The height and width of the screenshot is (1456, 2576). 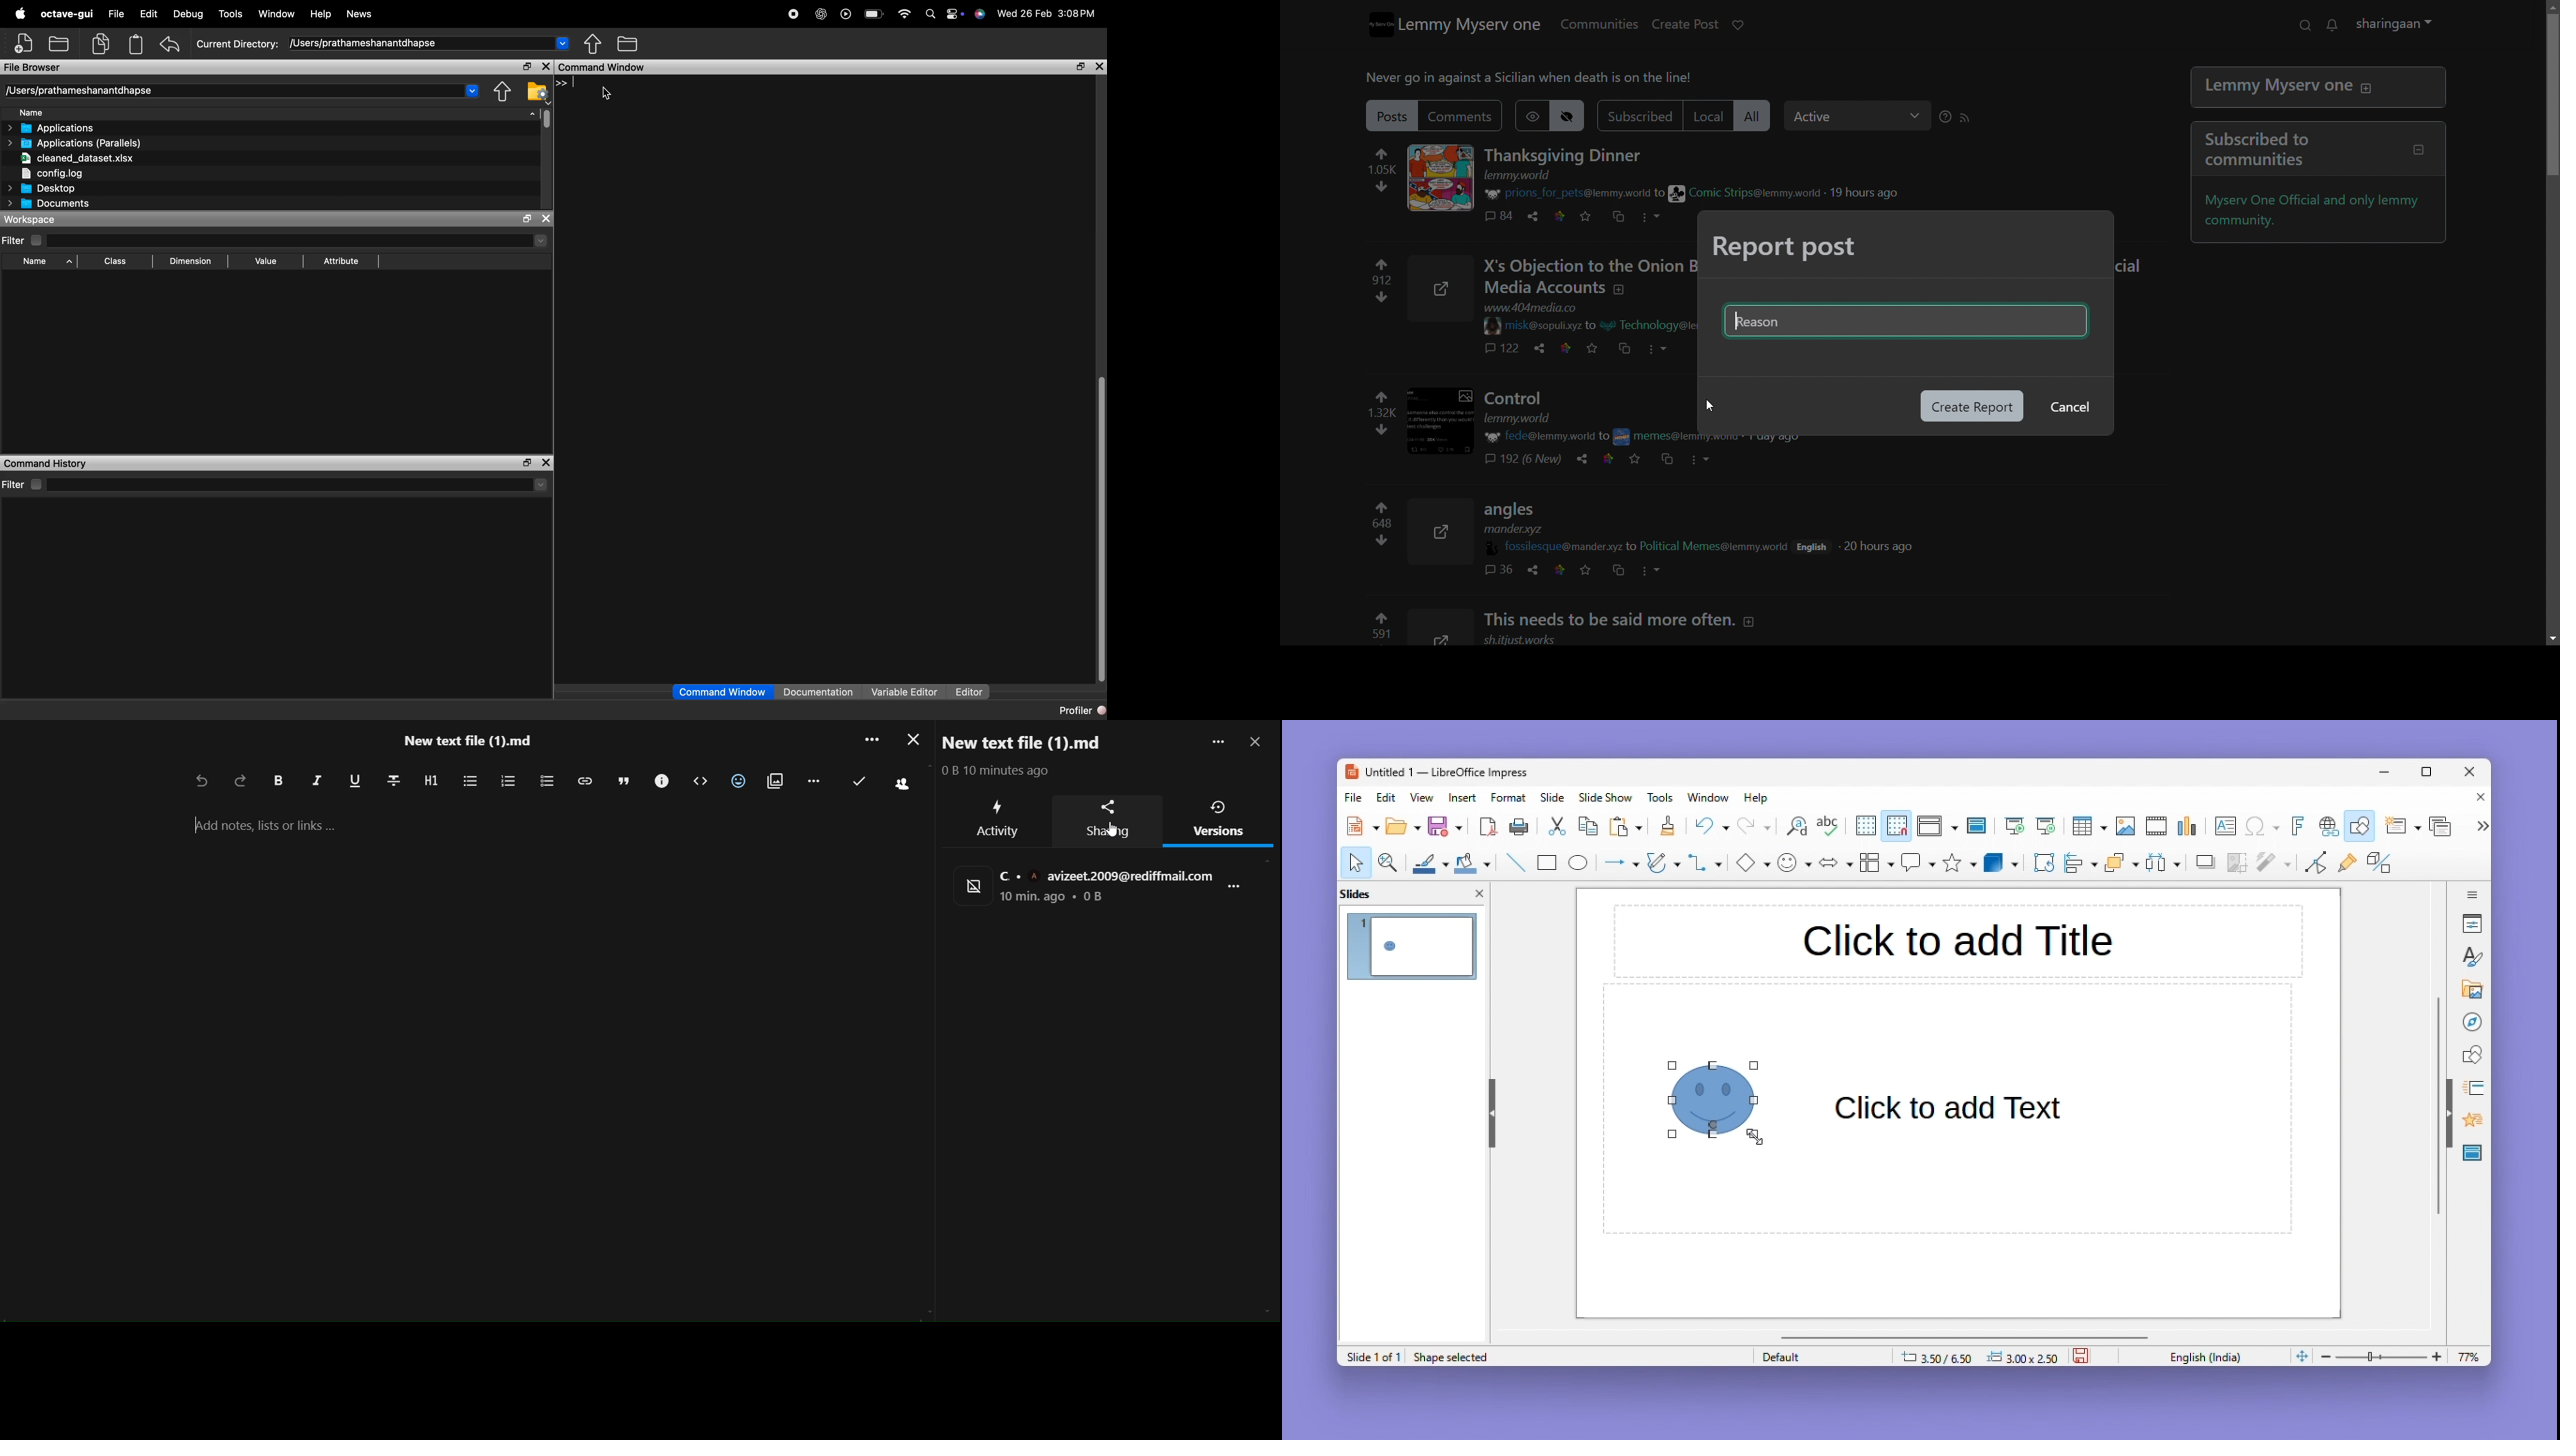 I want to click on undo, so click(x=199, y=783).